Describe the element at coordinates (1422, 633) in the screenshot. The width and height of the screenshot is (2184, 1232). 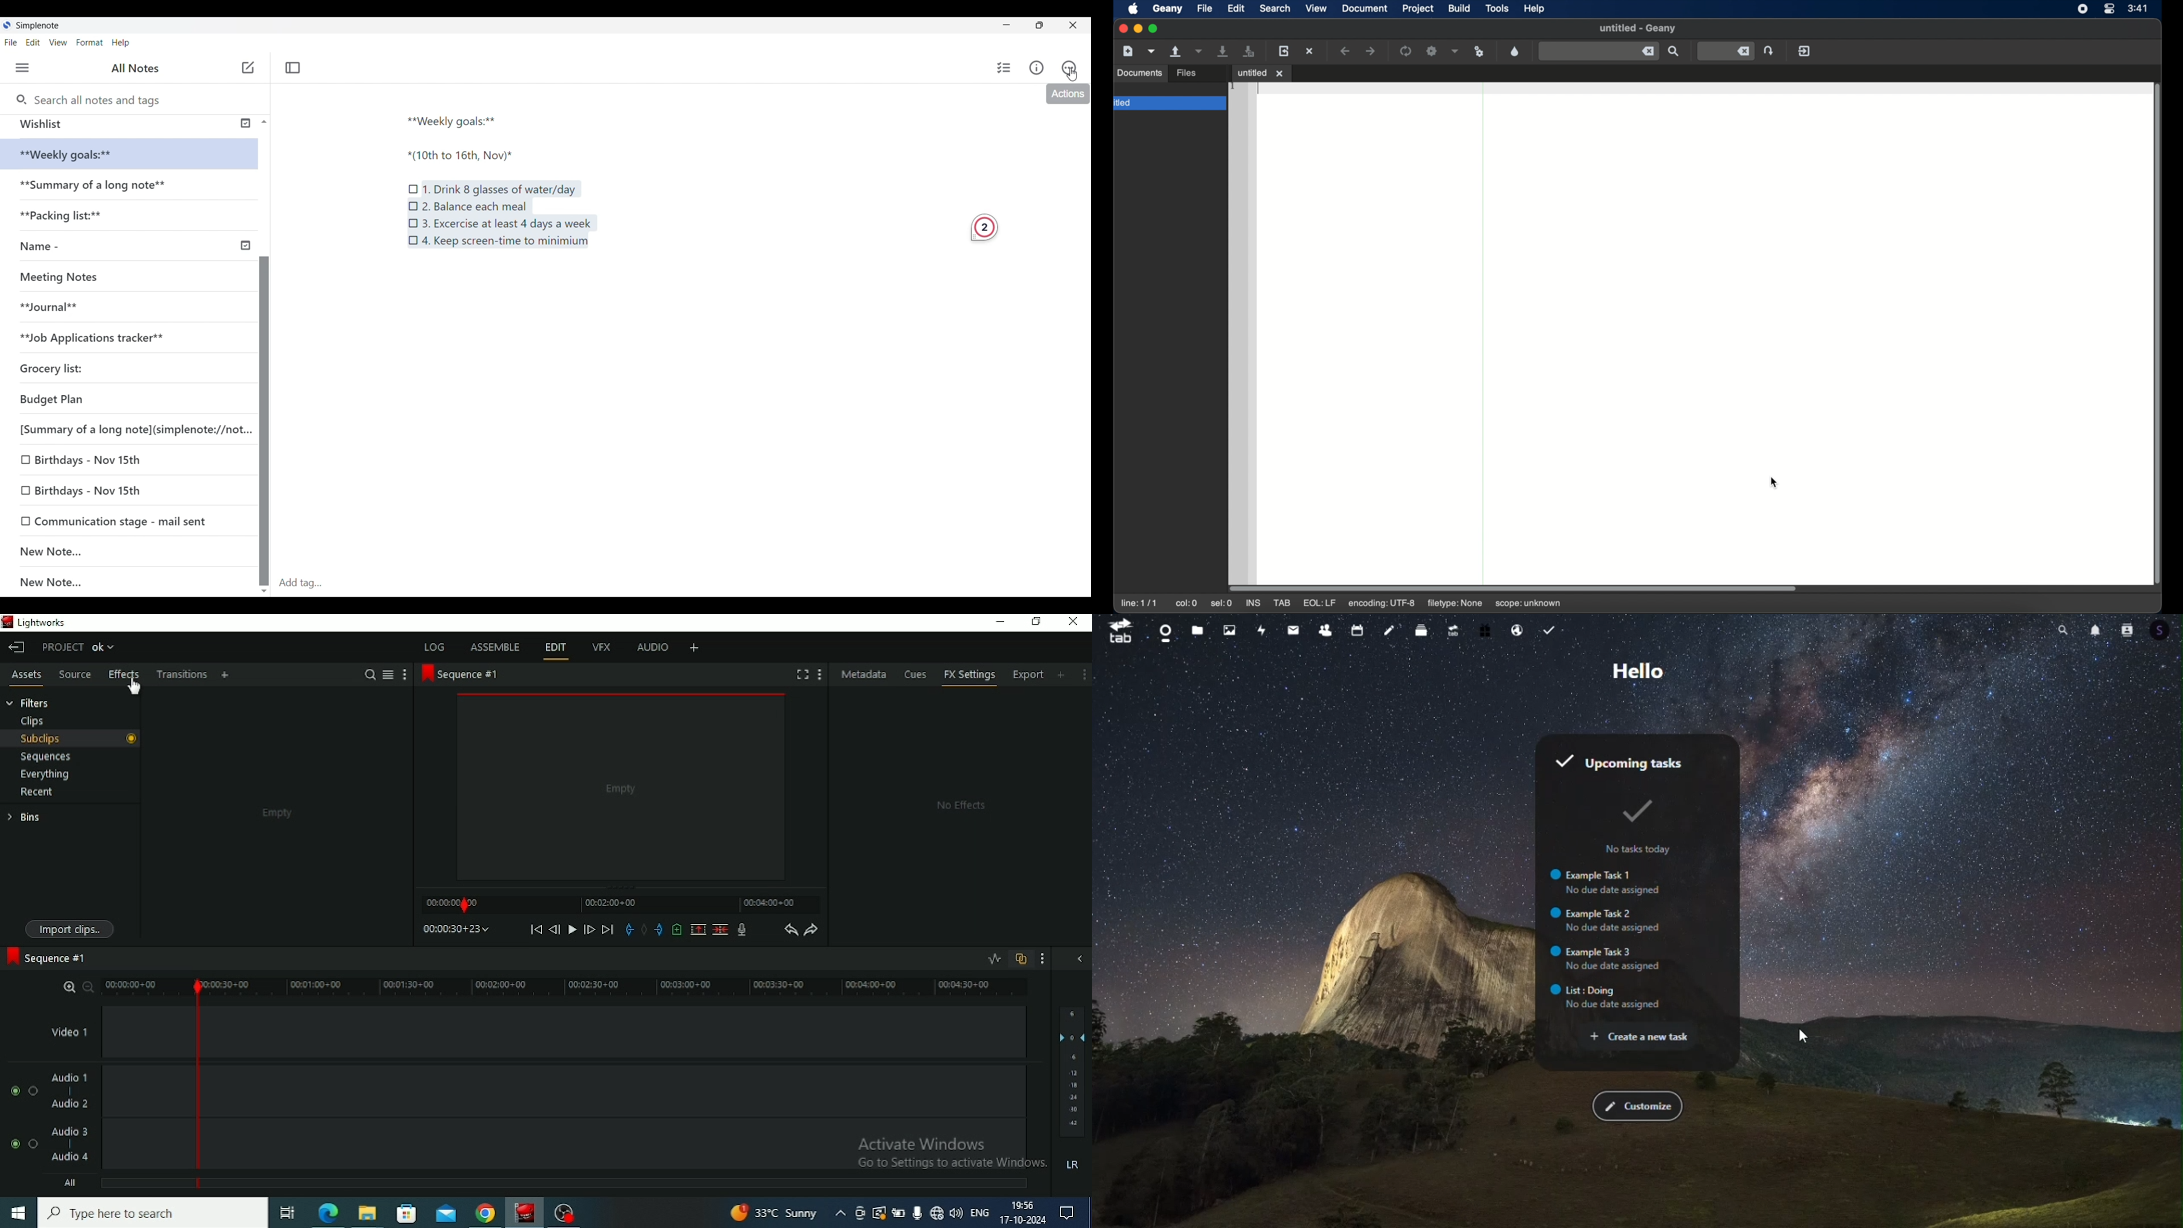
I see `deck` at that location.